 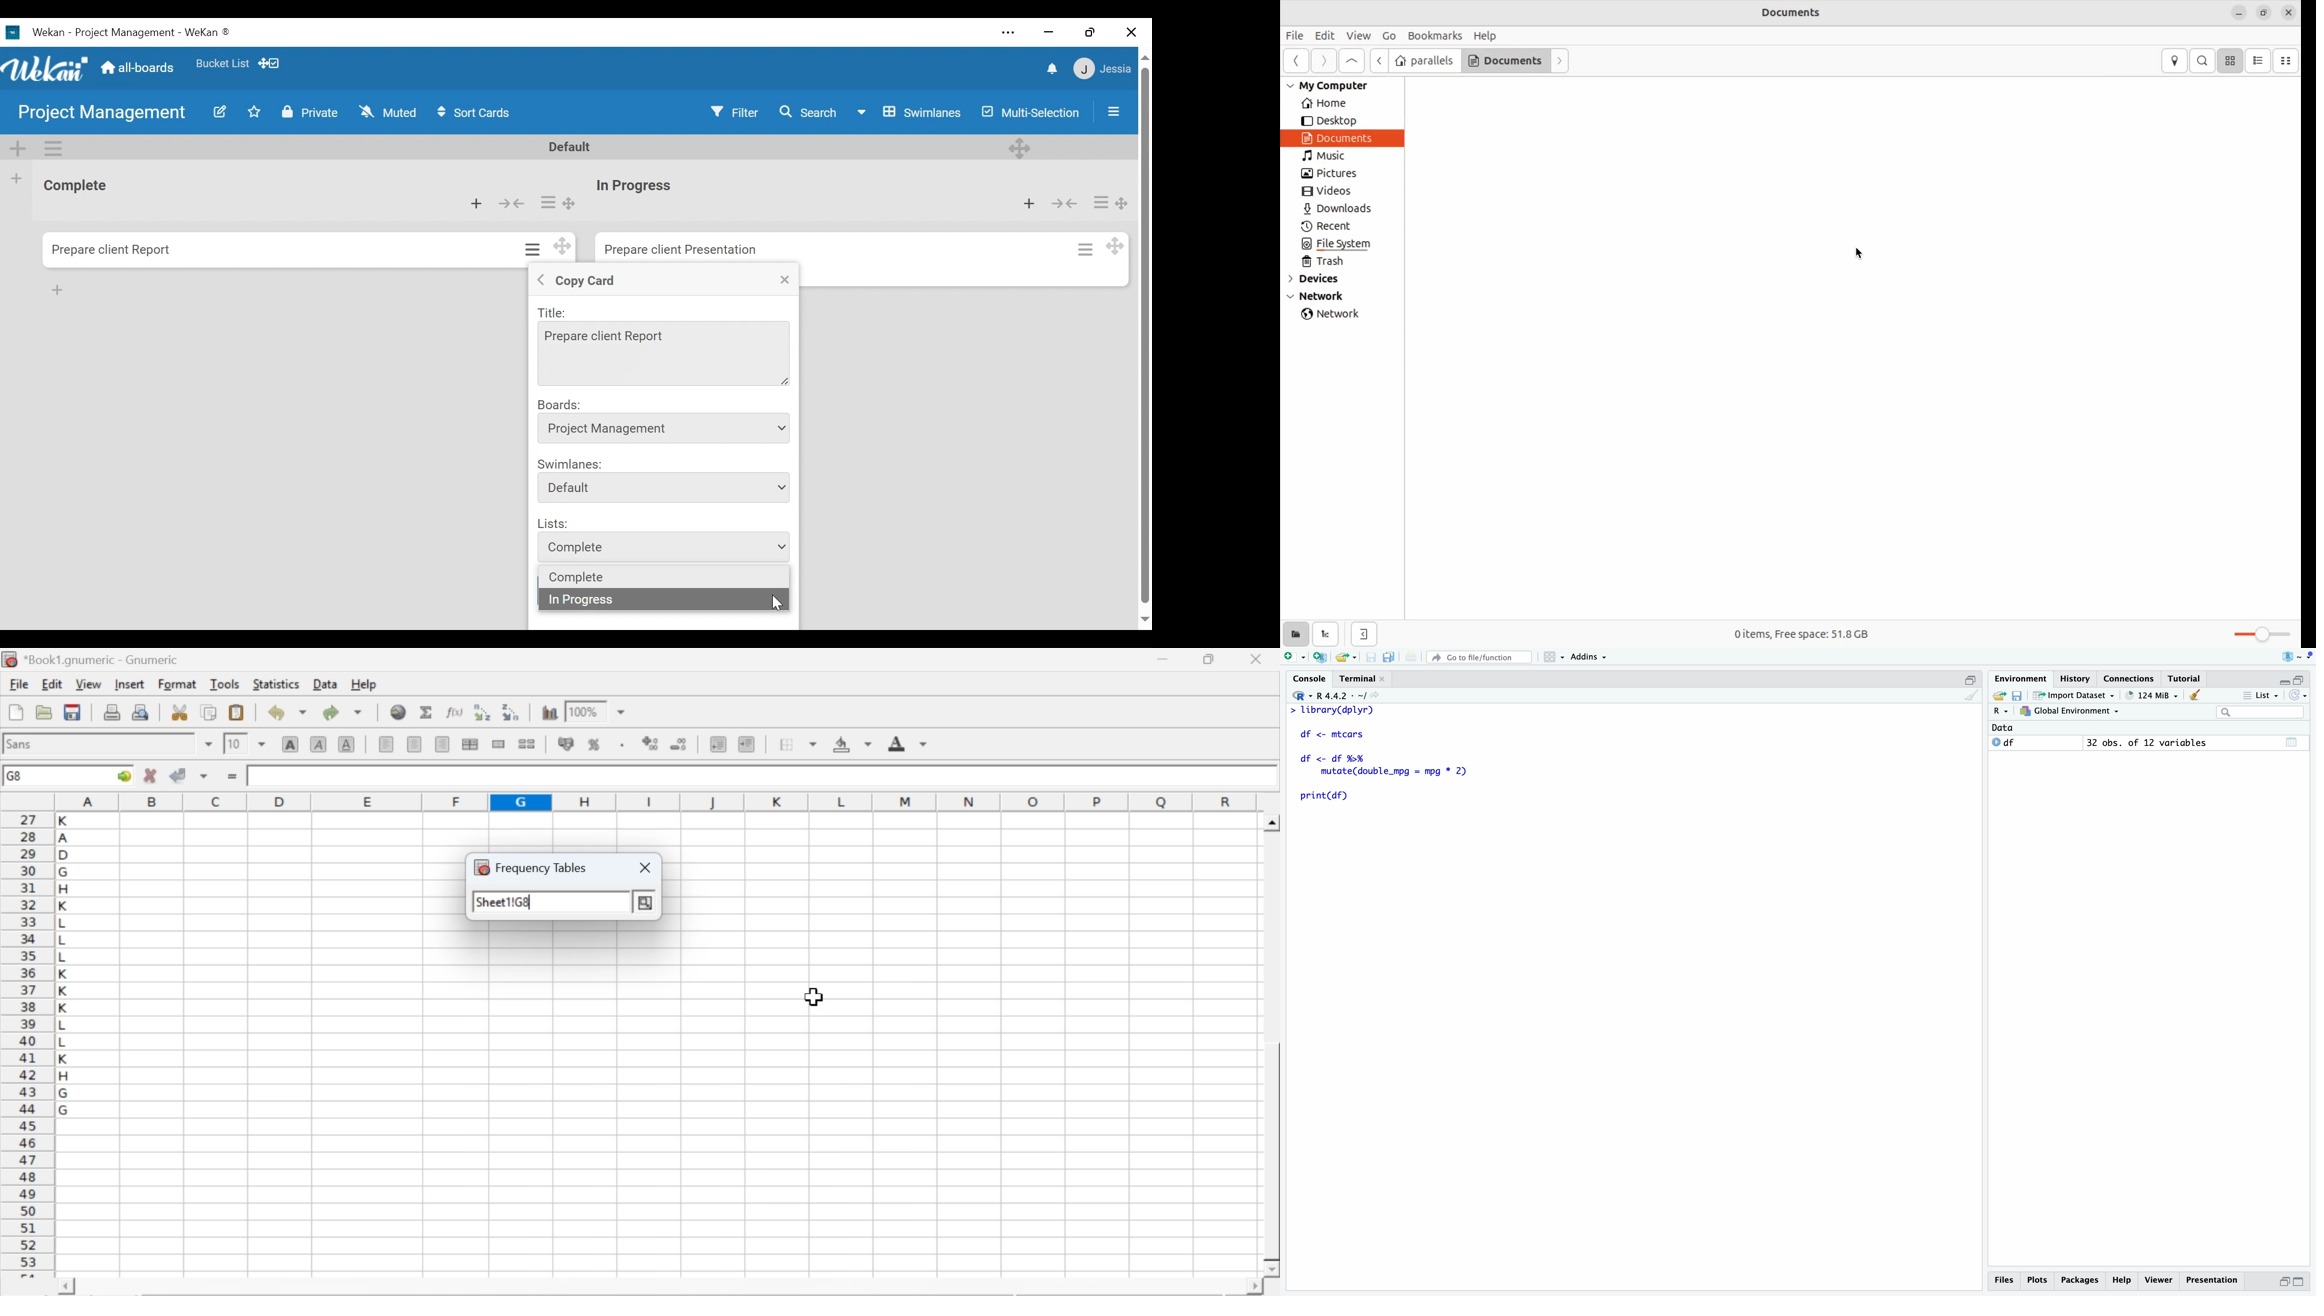 I want to click on open in separate window, so click(x=1972, y=680).